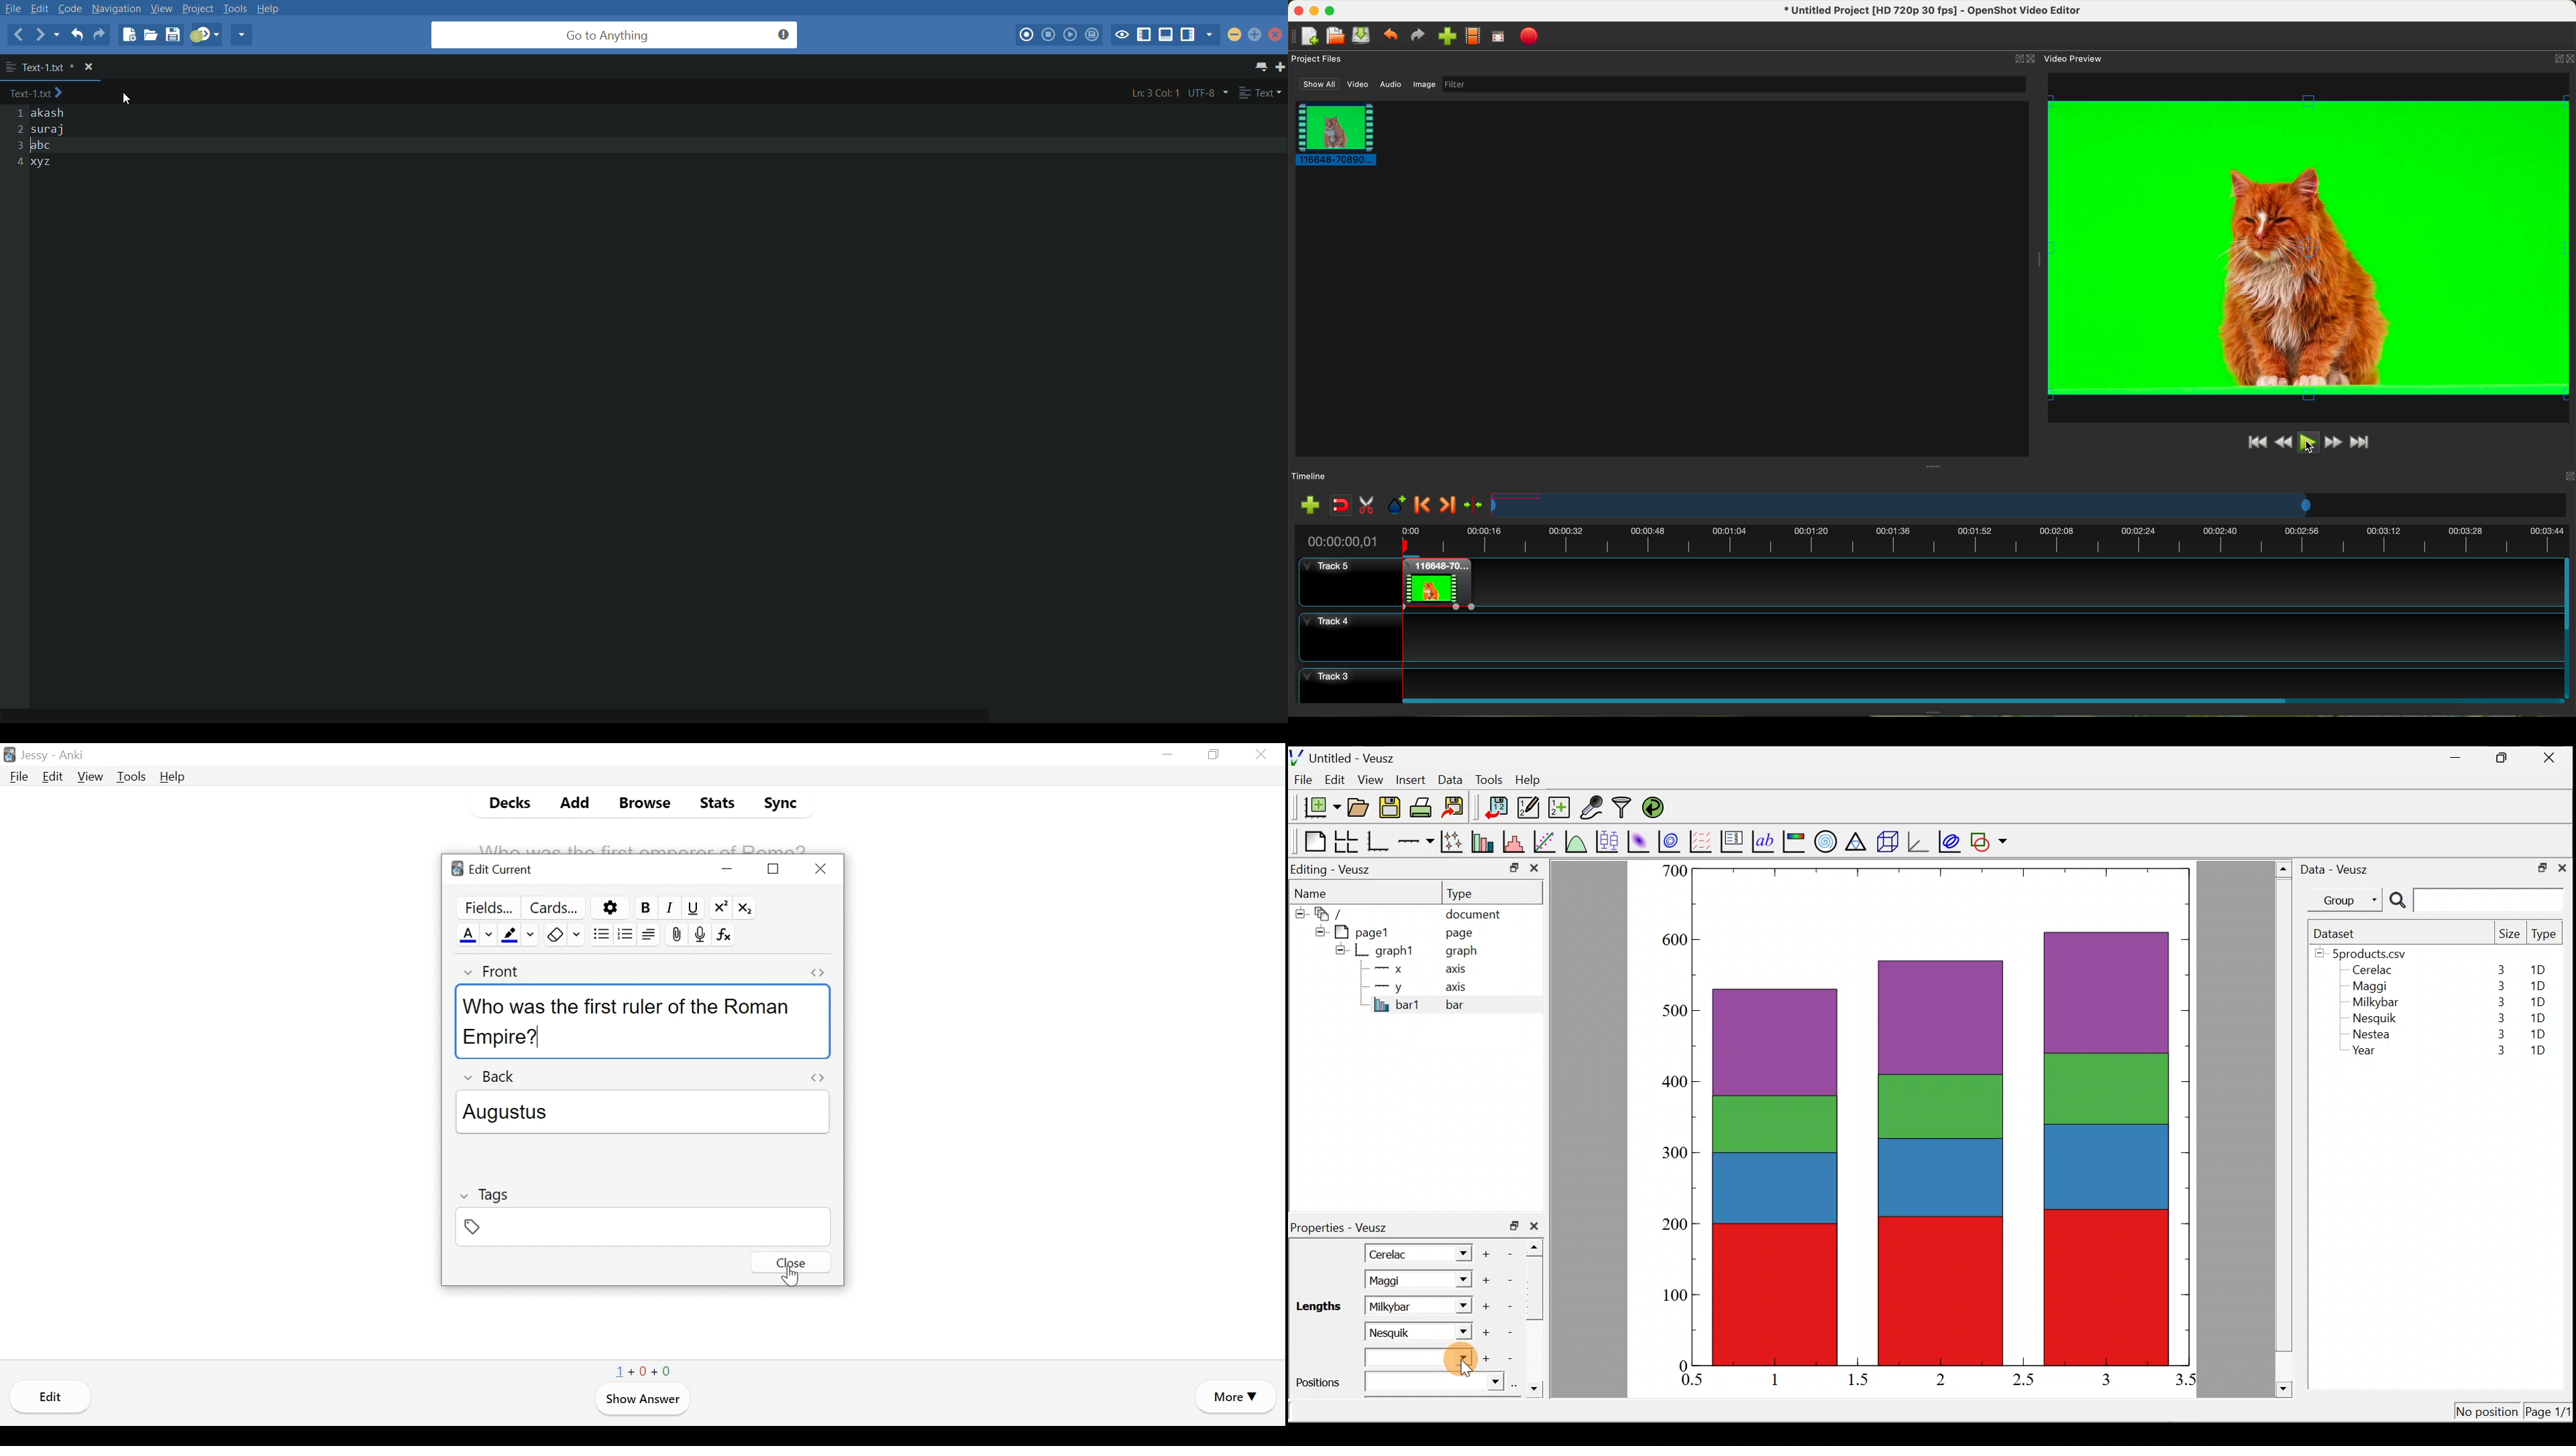 The image size is (2576, 1456). I want to click on minimize, so click(728, 868).